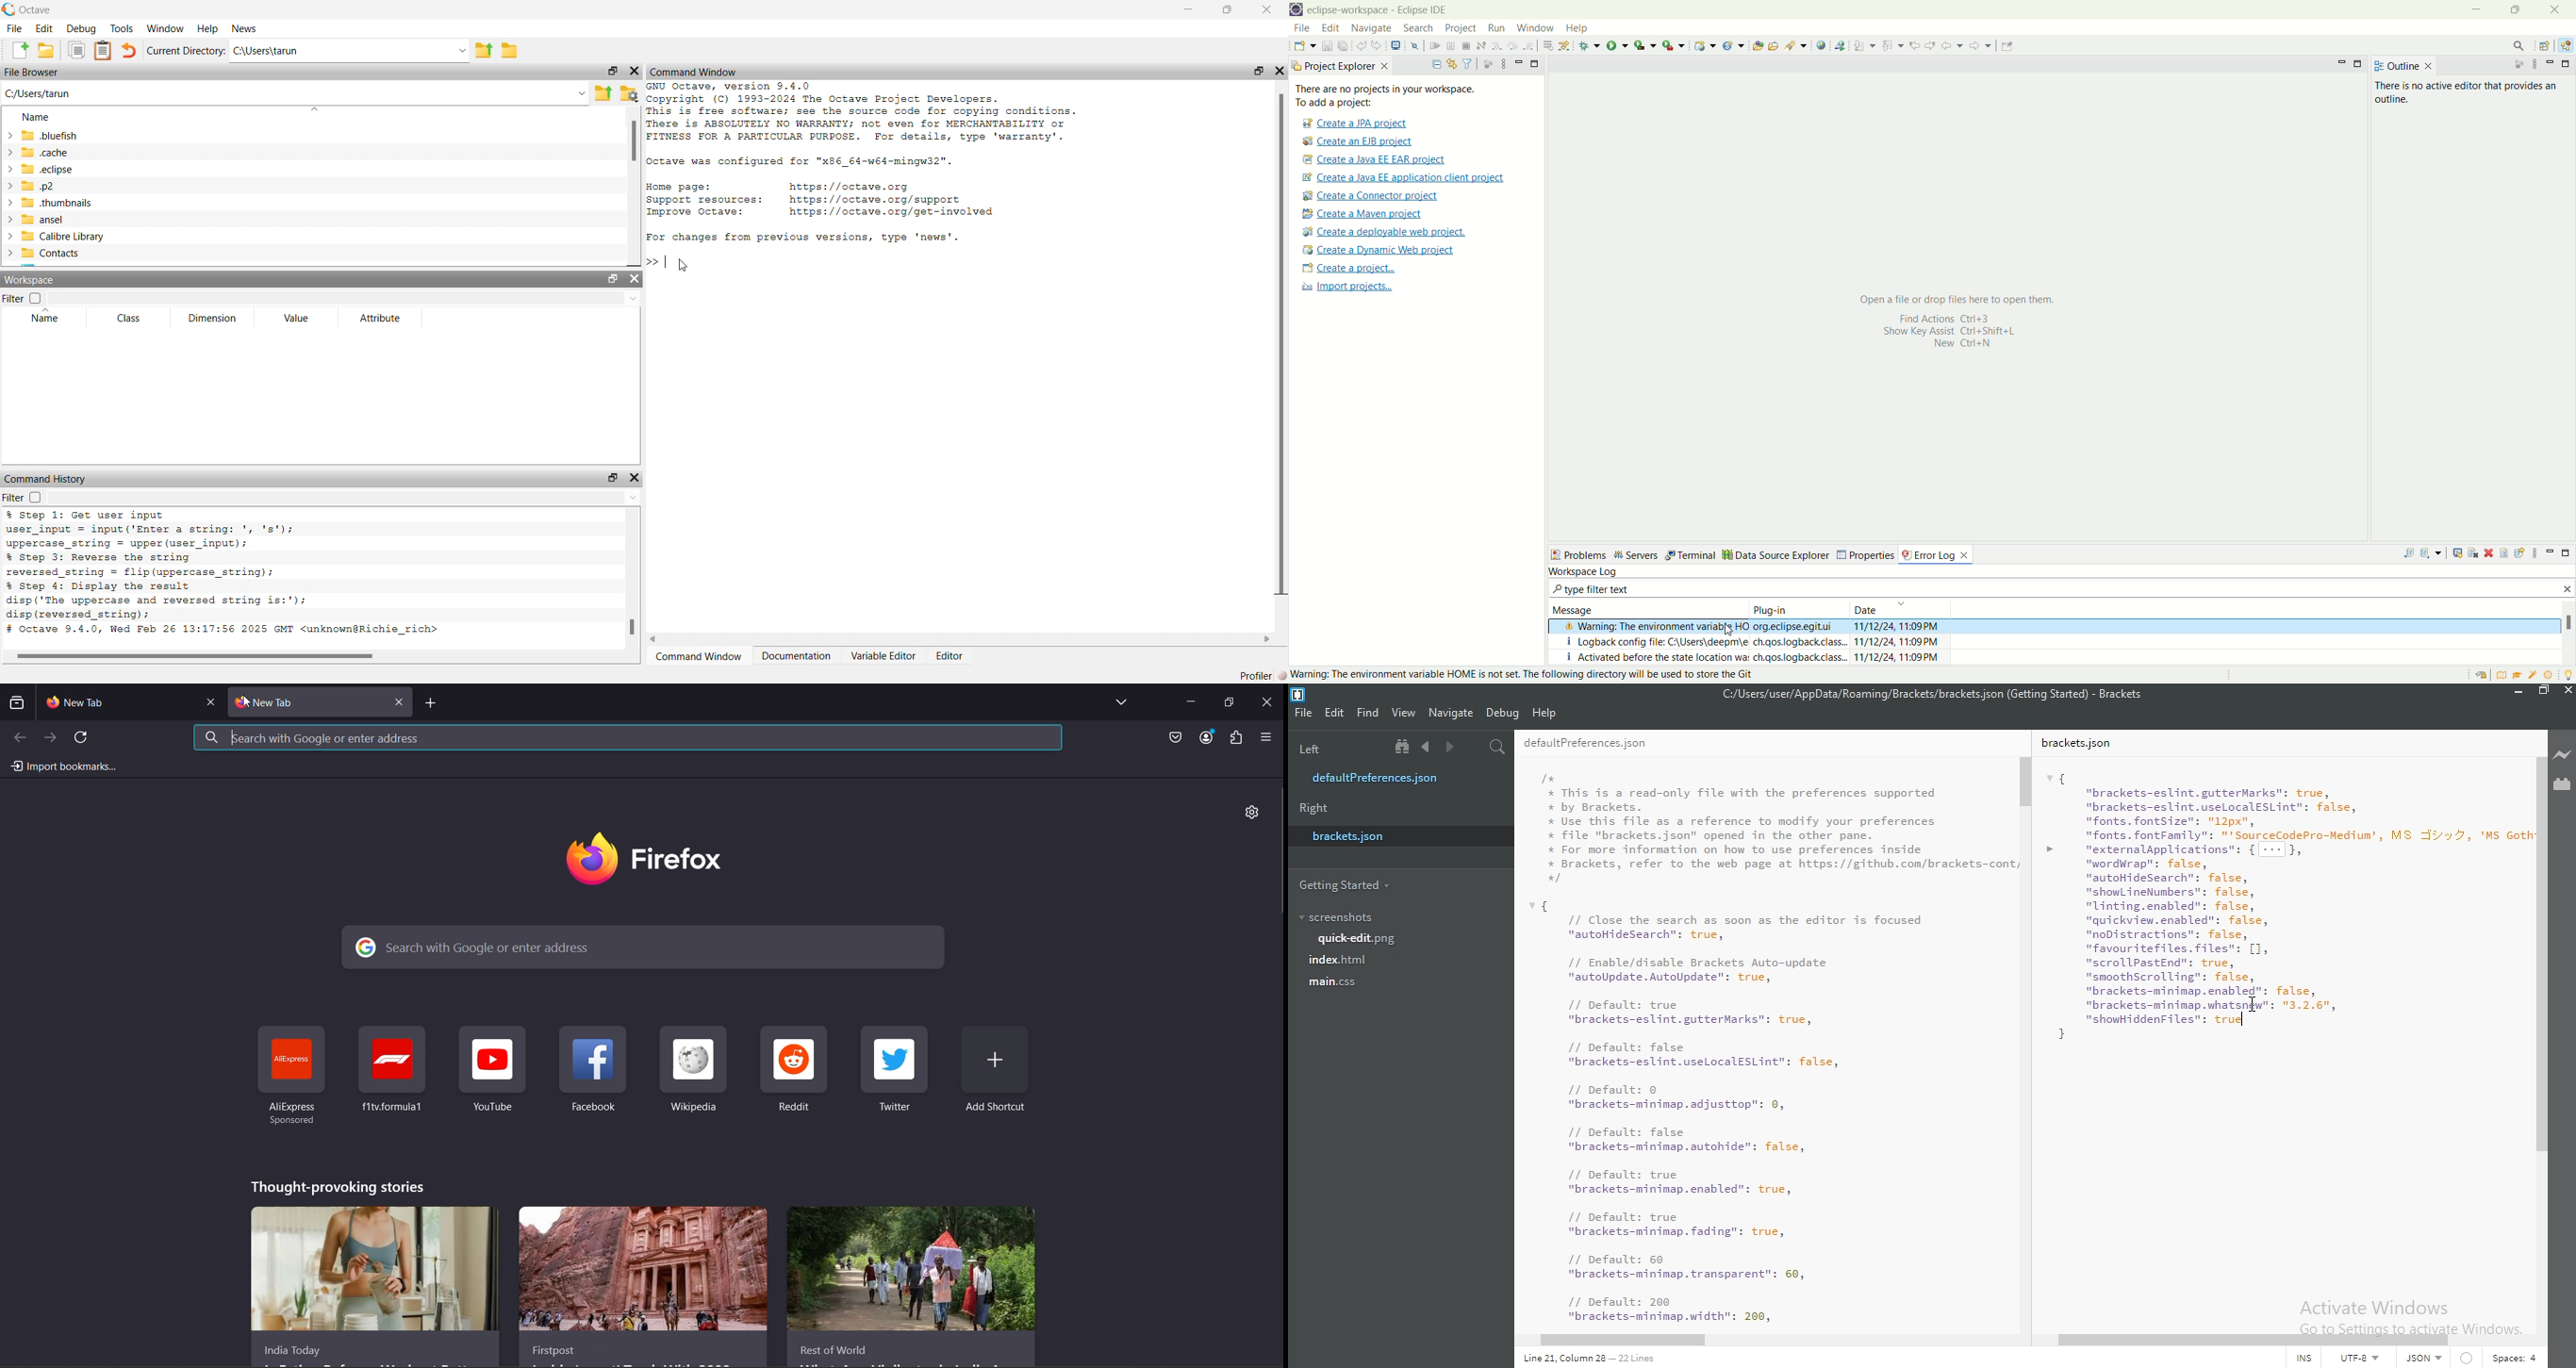  What do you see at coordinates (1340, 961) in the screenshot?
I see `index.html` at bounding box center [1340, 961].